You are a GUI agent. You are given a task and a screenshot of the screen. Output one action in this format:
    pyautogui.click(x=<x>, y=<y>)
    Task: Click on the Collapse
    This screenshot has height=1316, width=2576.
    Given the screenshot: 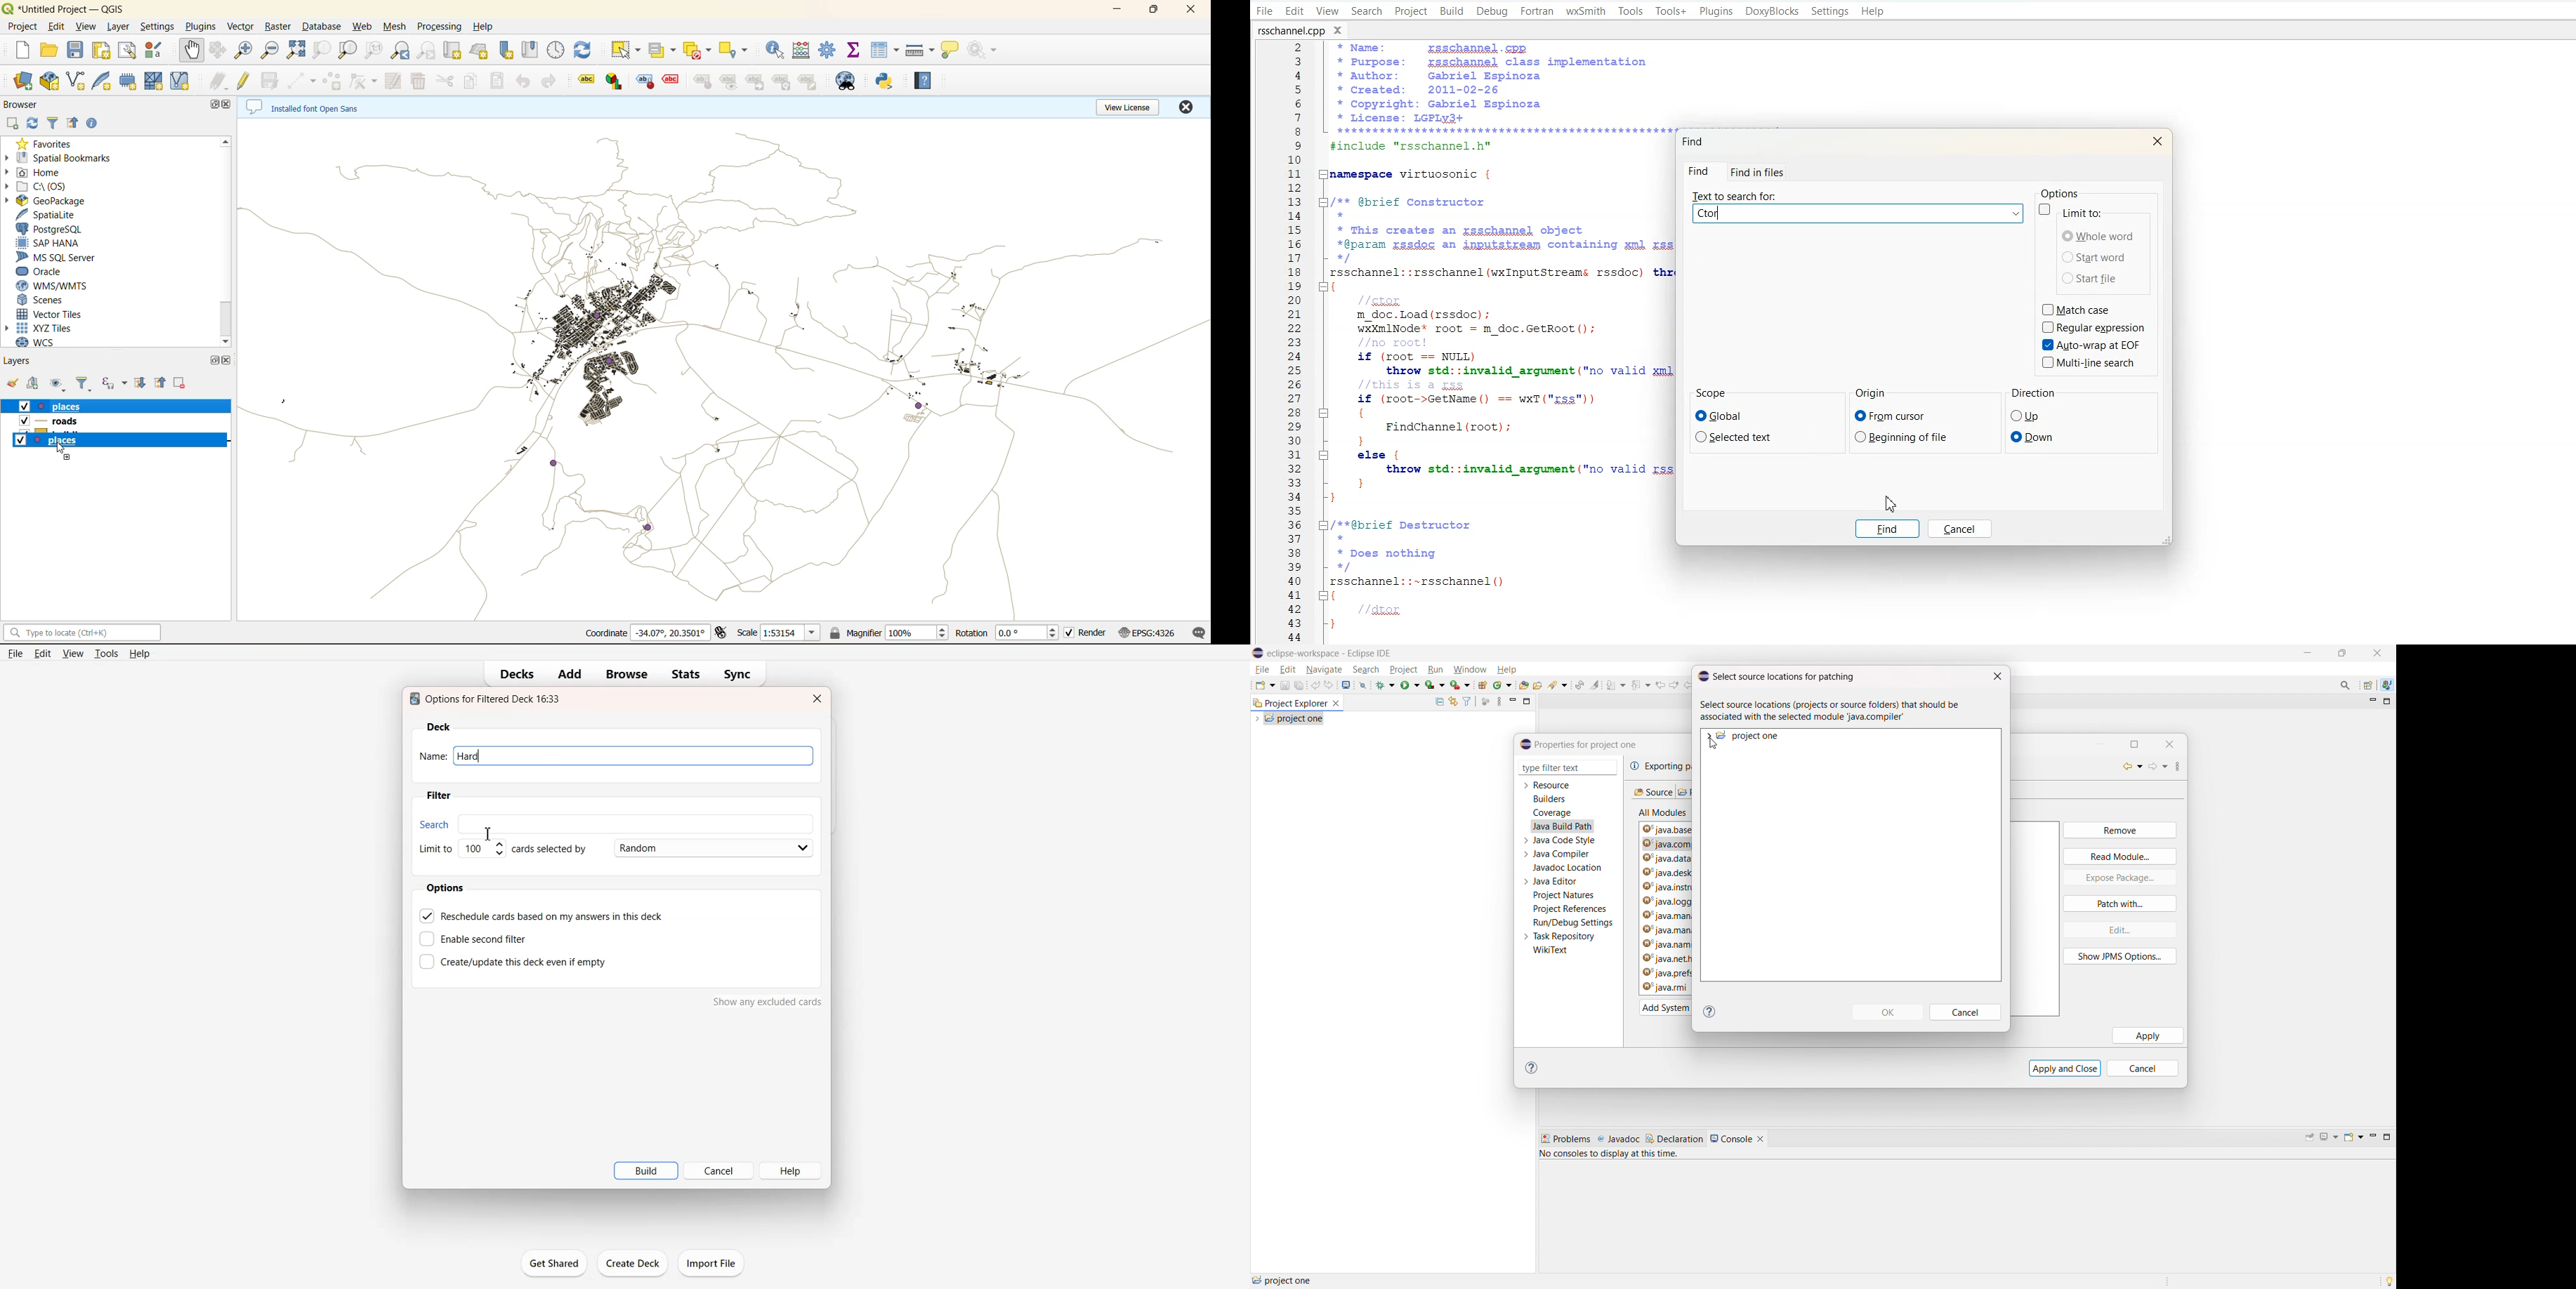 What is the action you would take?
    pyautogui.click(x=1323, y=413)
    